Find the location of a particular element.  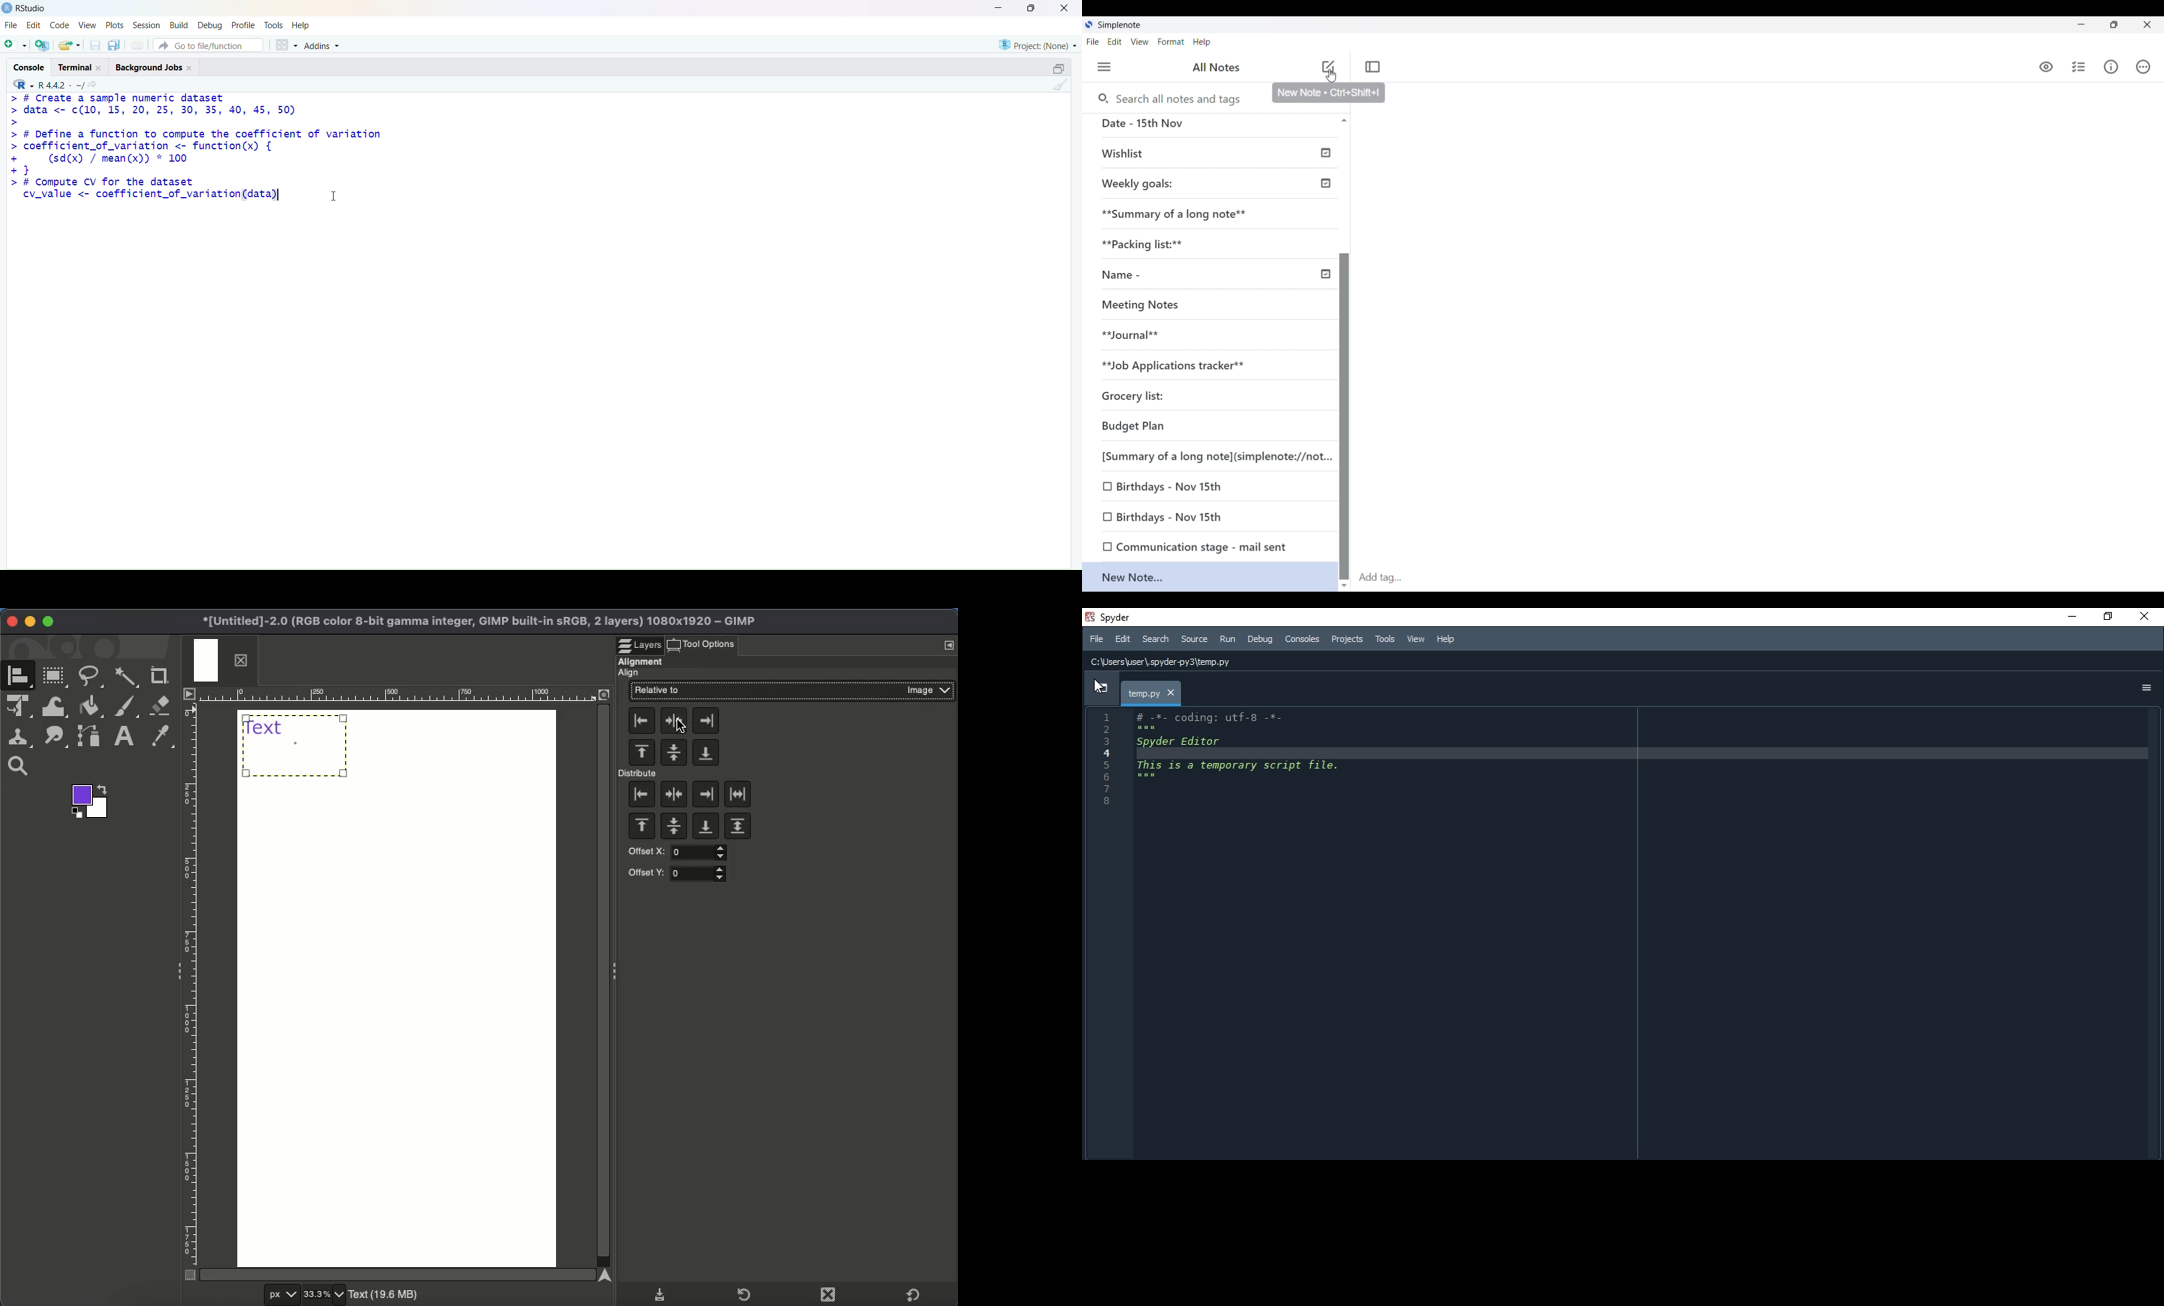

temp.py. is located at coordinates (1154, 694).